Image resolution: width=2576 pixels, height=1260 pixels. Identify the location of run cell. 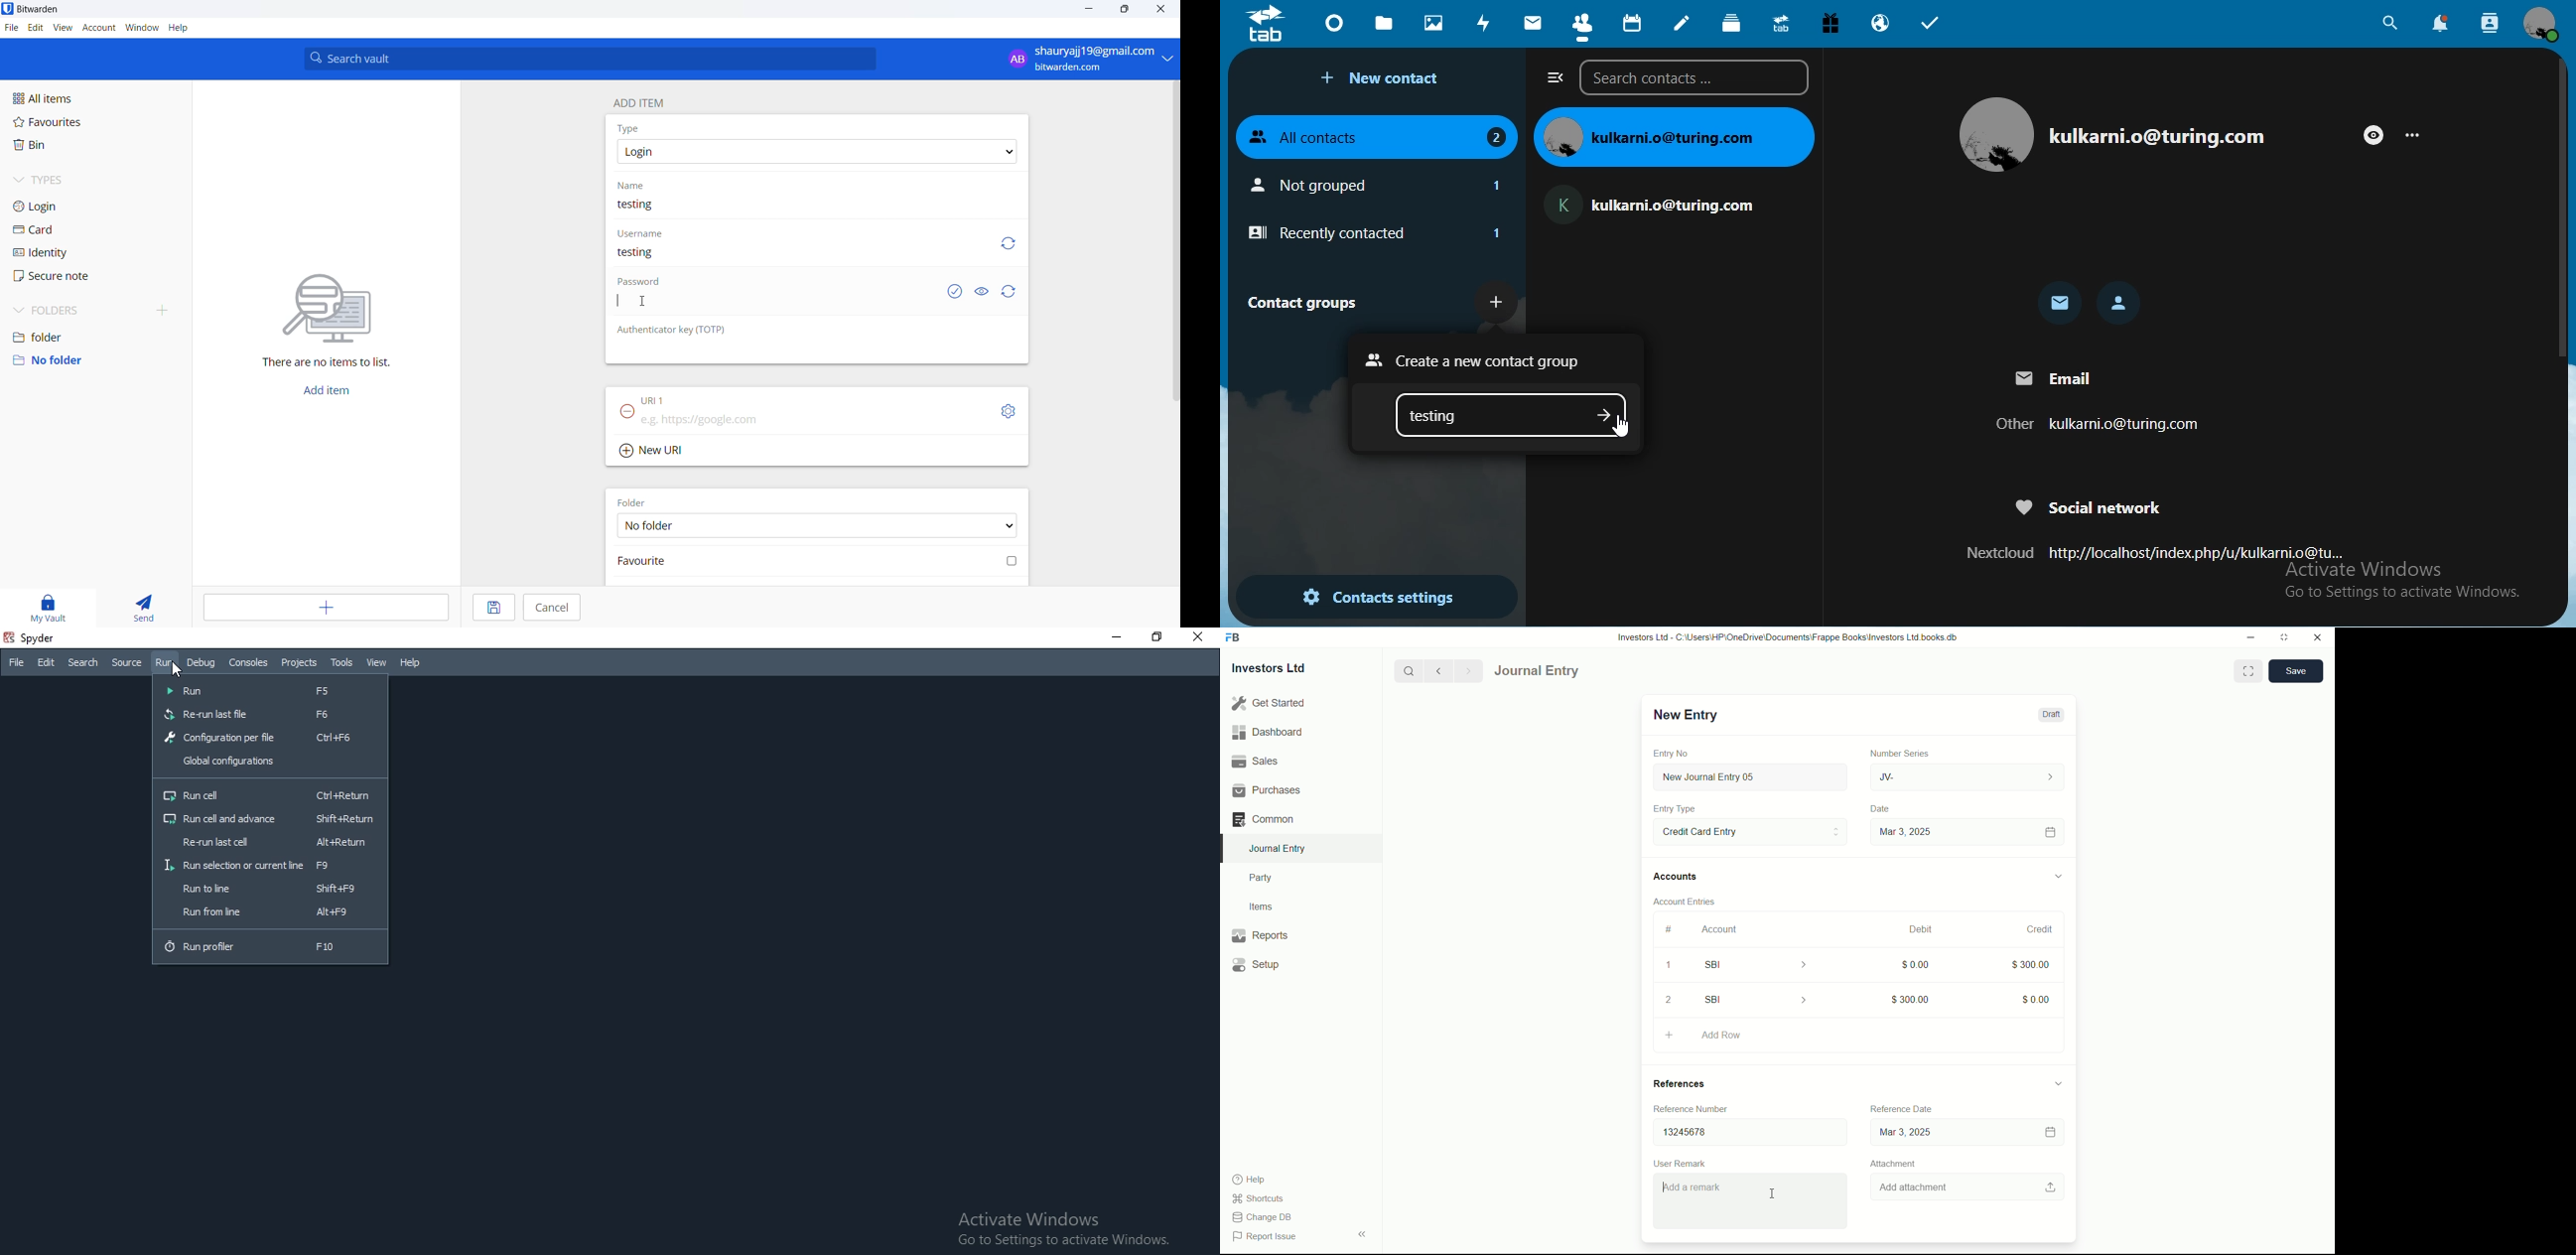
(273, 793).